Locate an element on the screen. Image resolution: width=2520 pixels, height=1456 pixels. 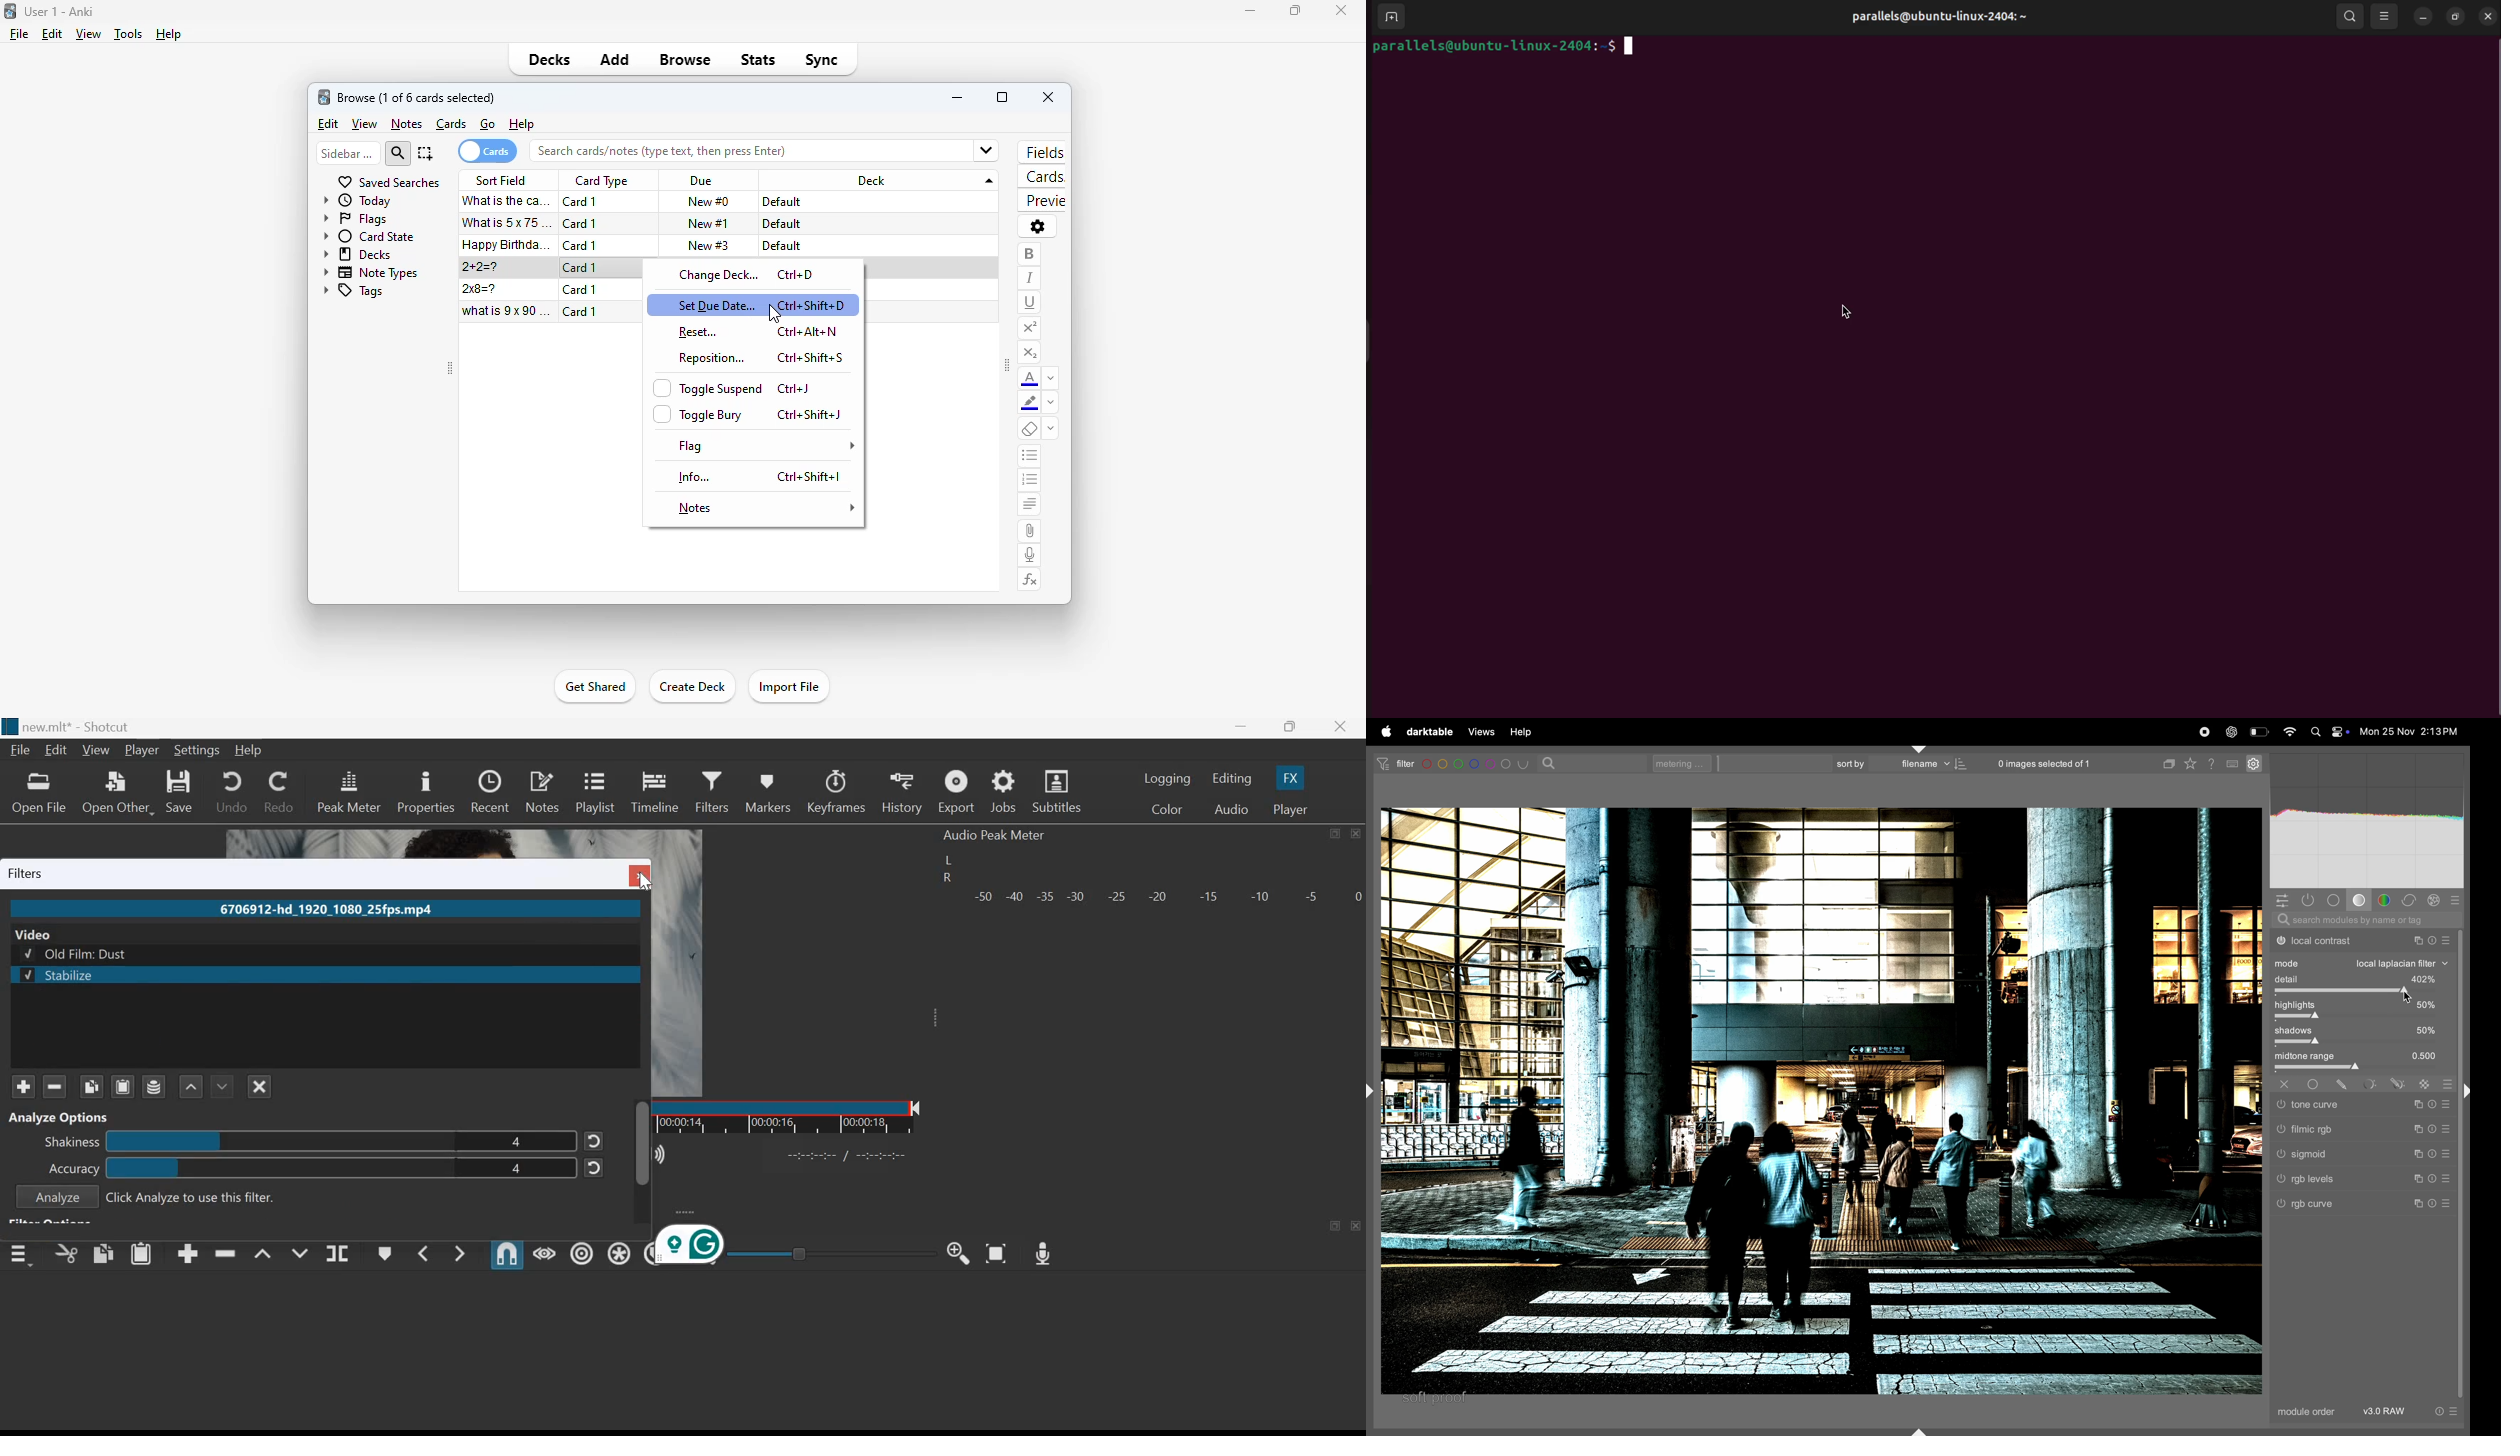
text highlighting color is located at coordinates (1030, 404).